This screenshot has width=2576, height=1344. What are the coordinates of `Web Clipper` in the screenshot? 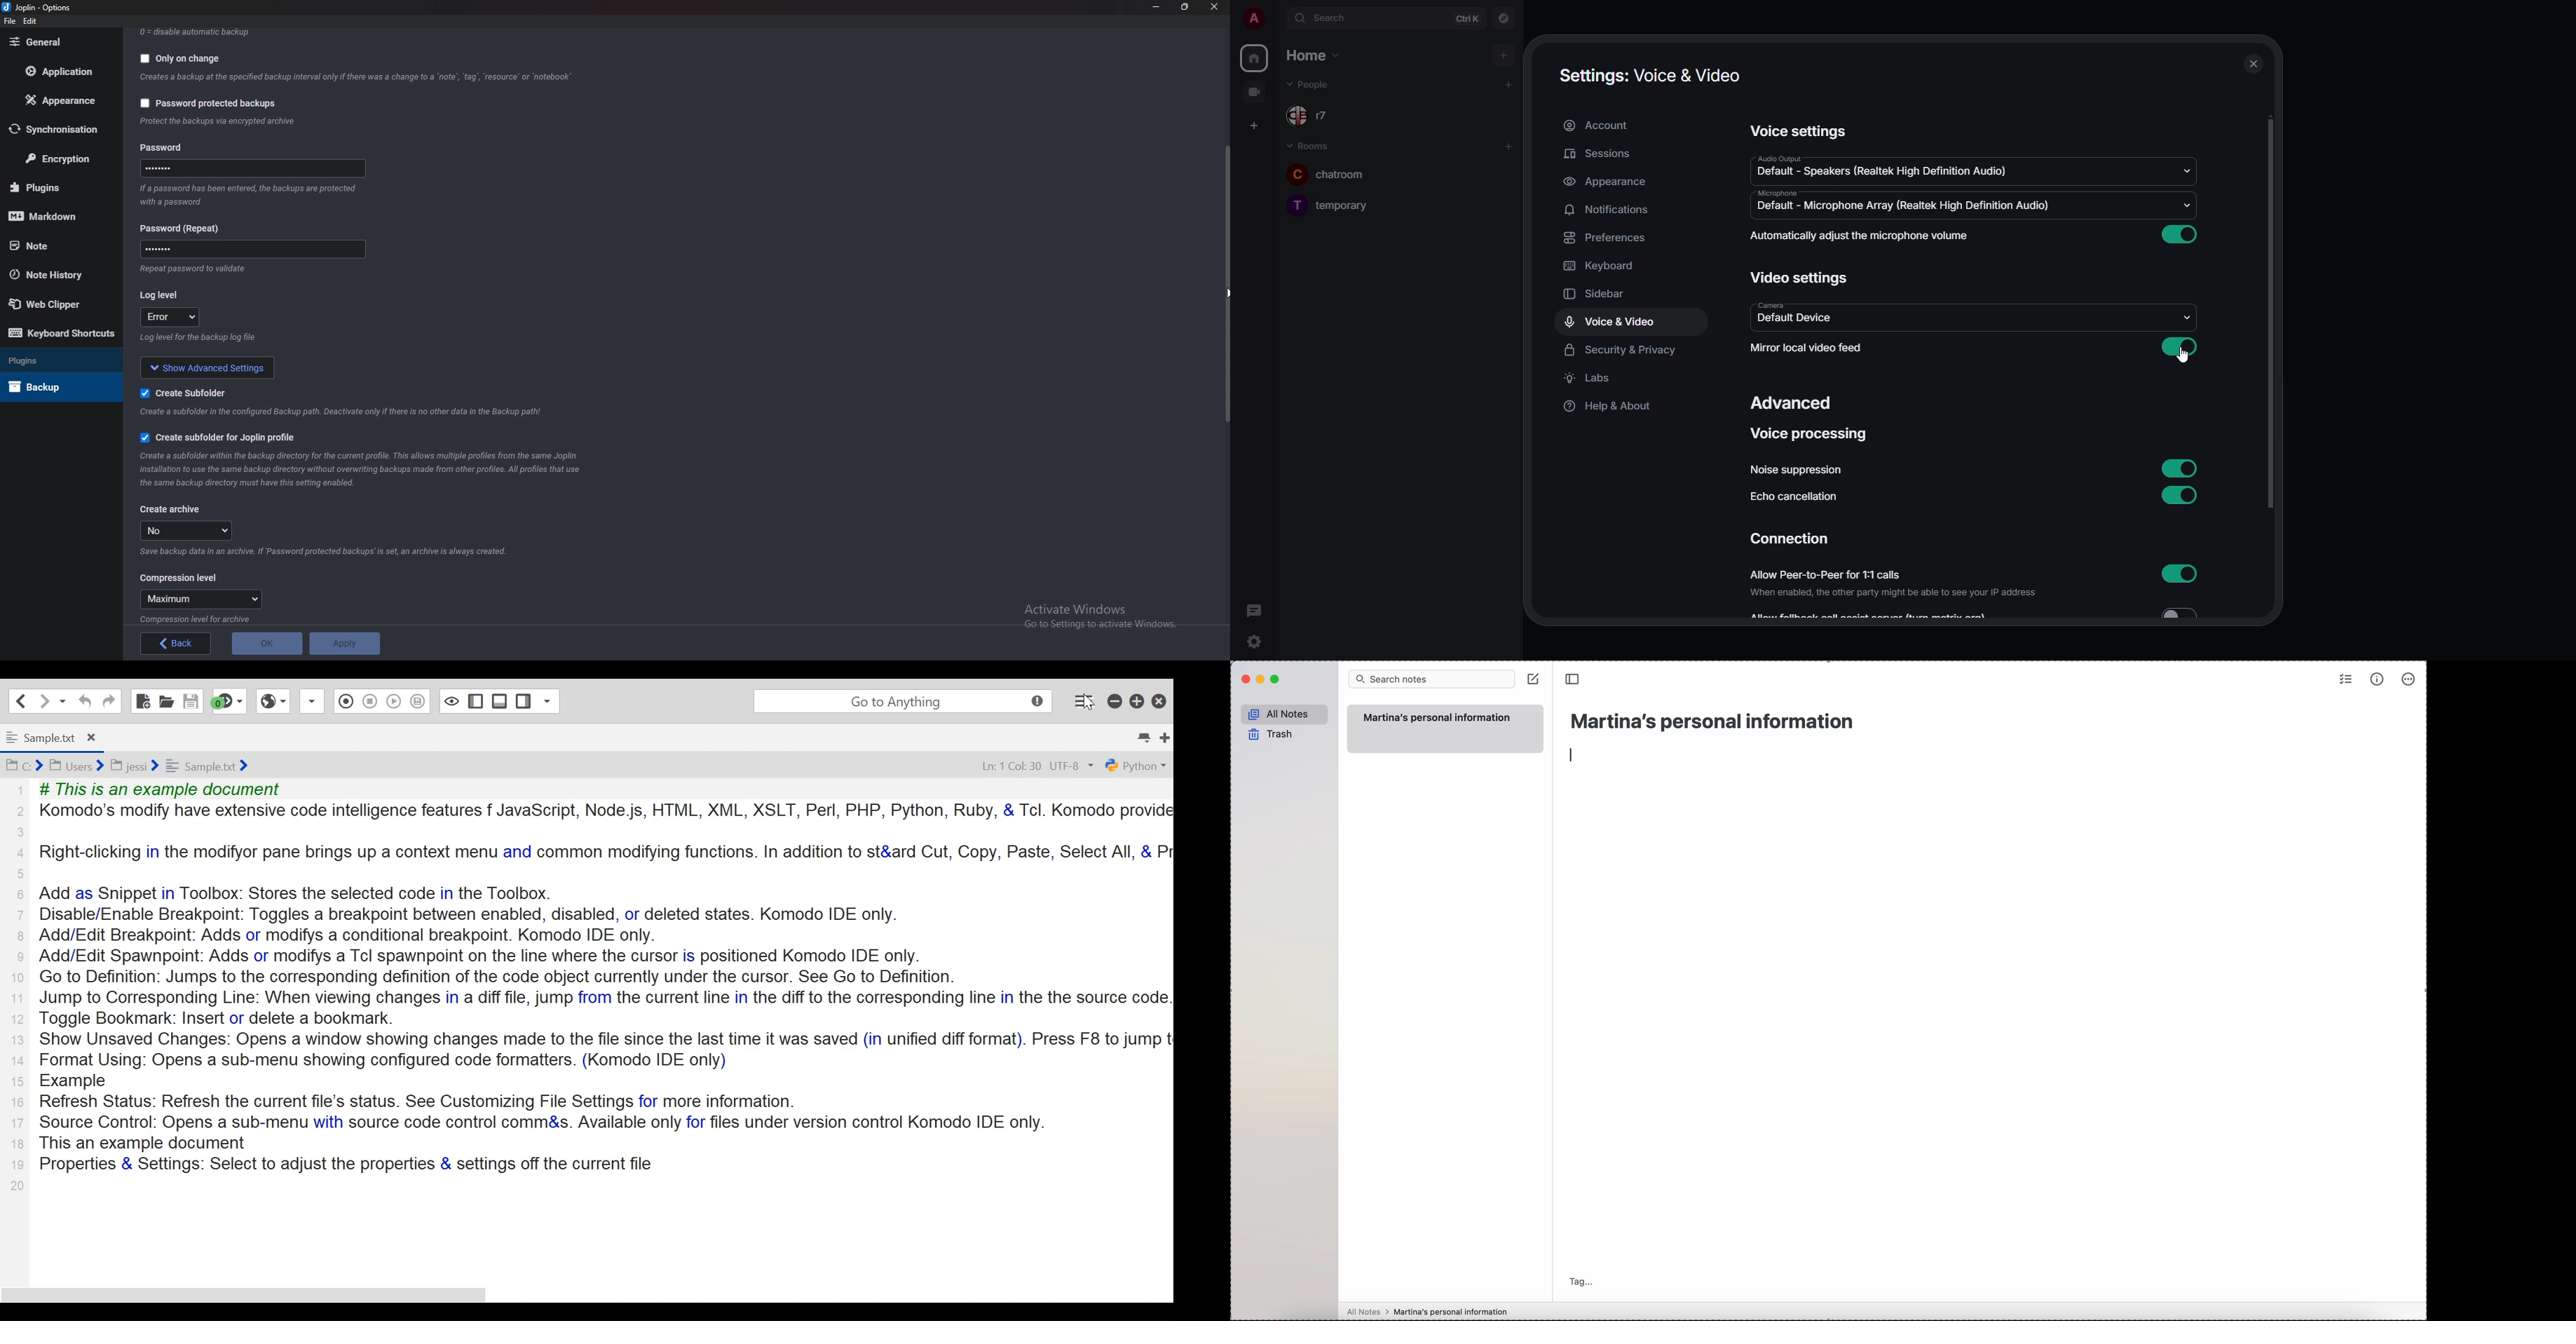 It's located at (60, 304).